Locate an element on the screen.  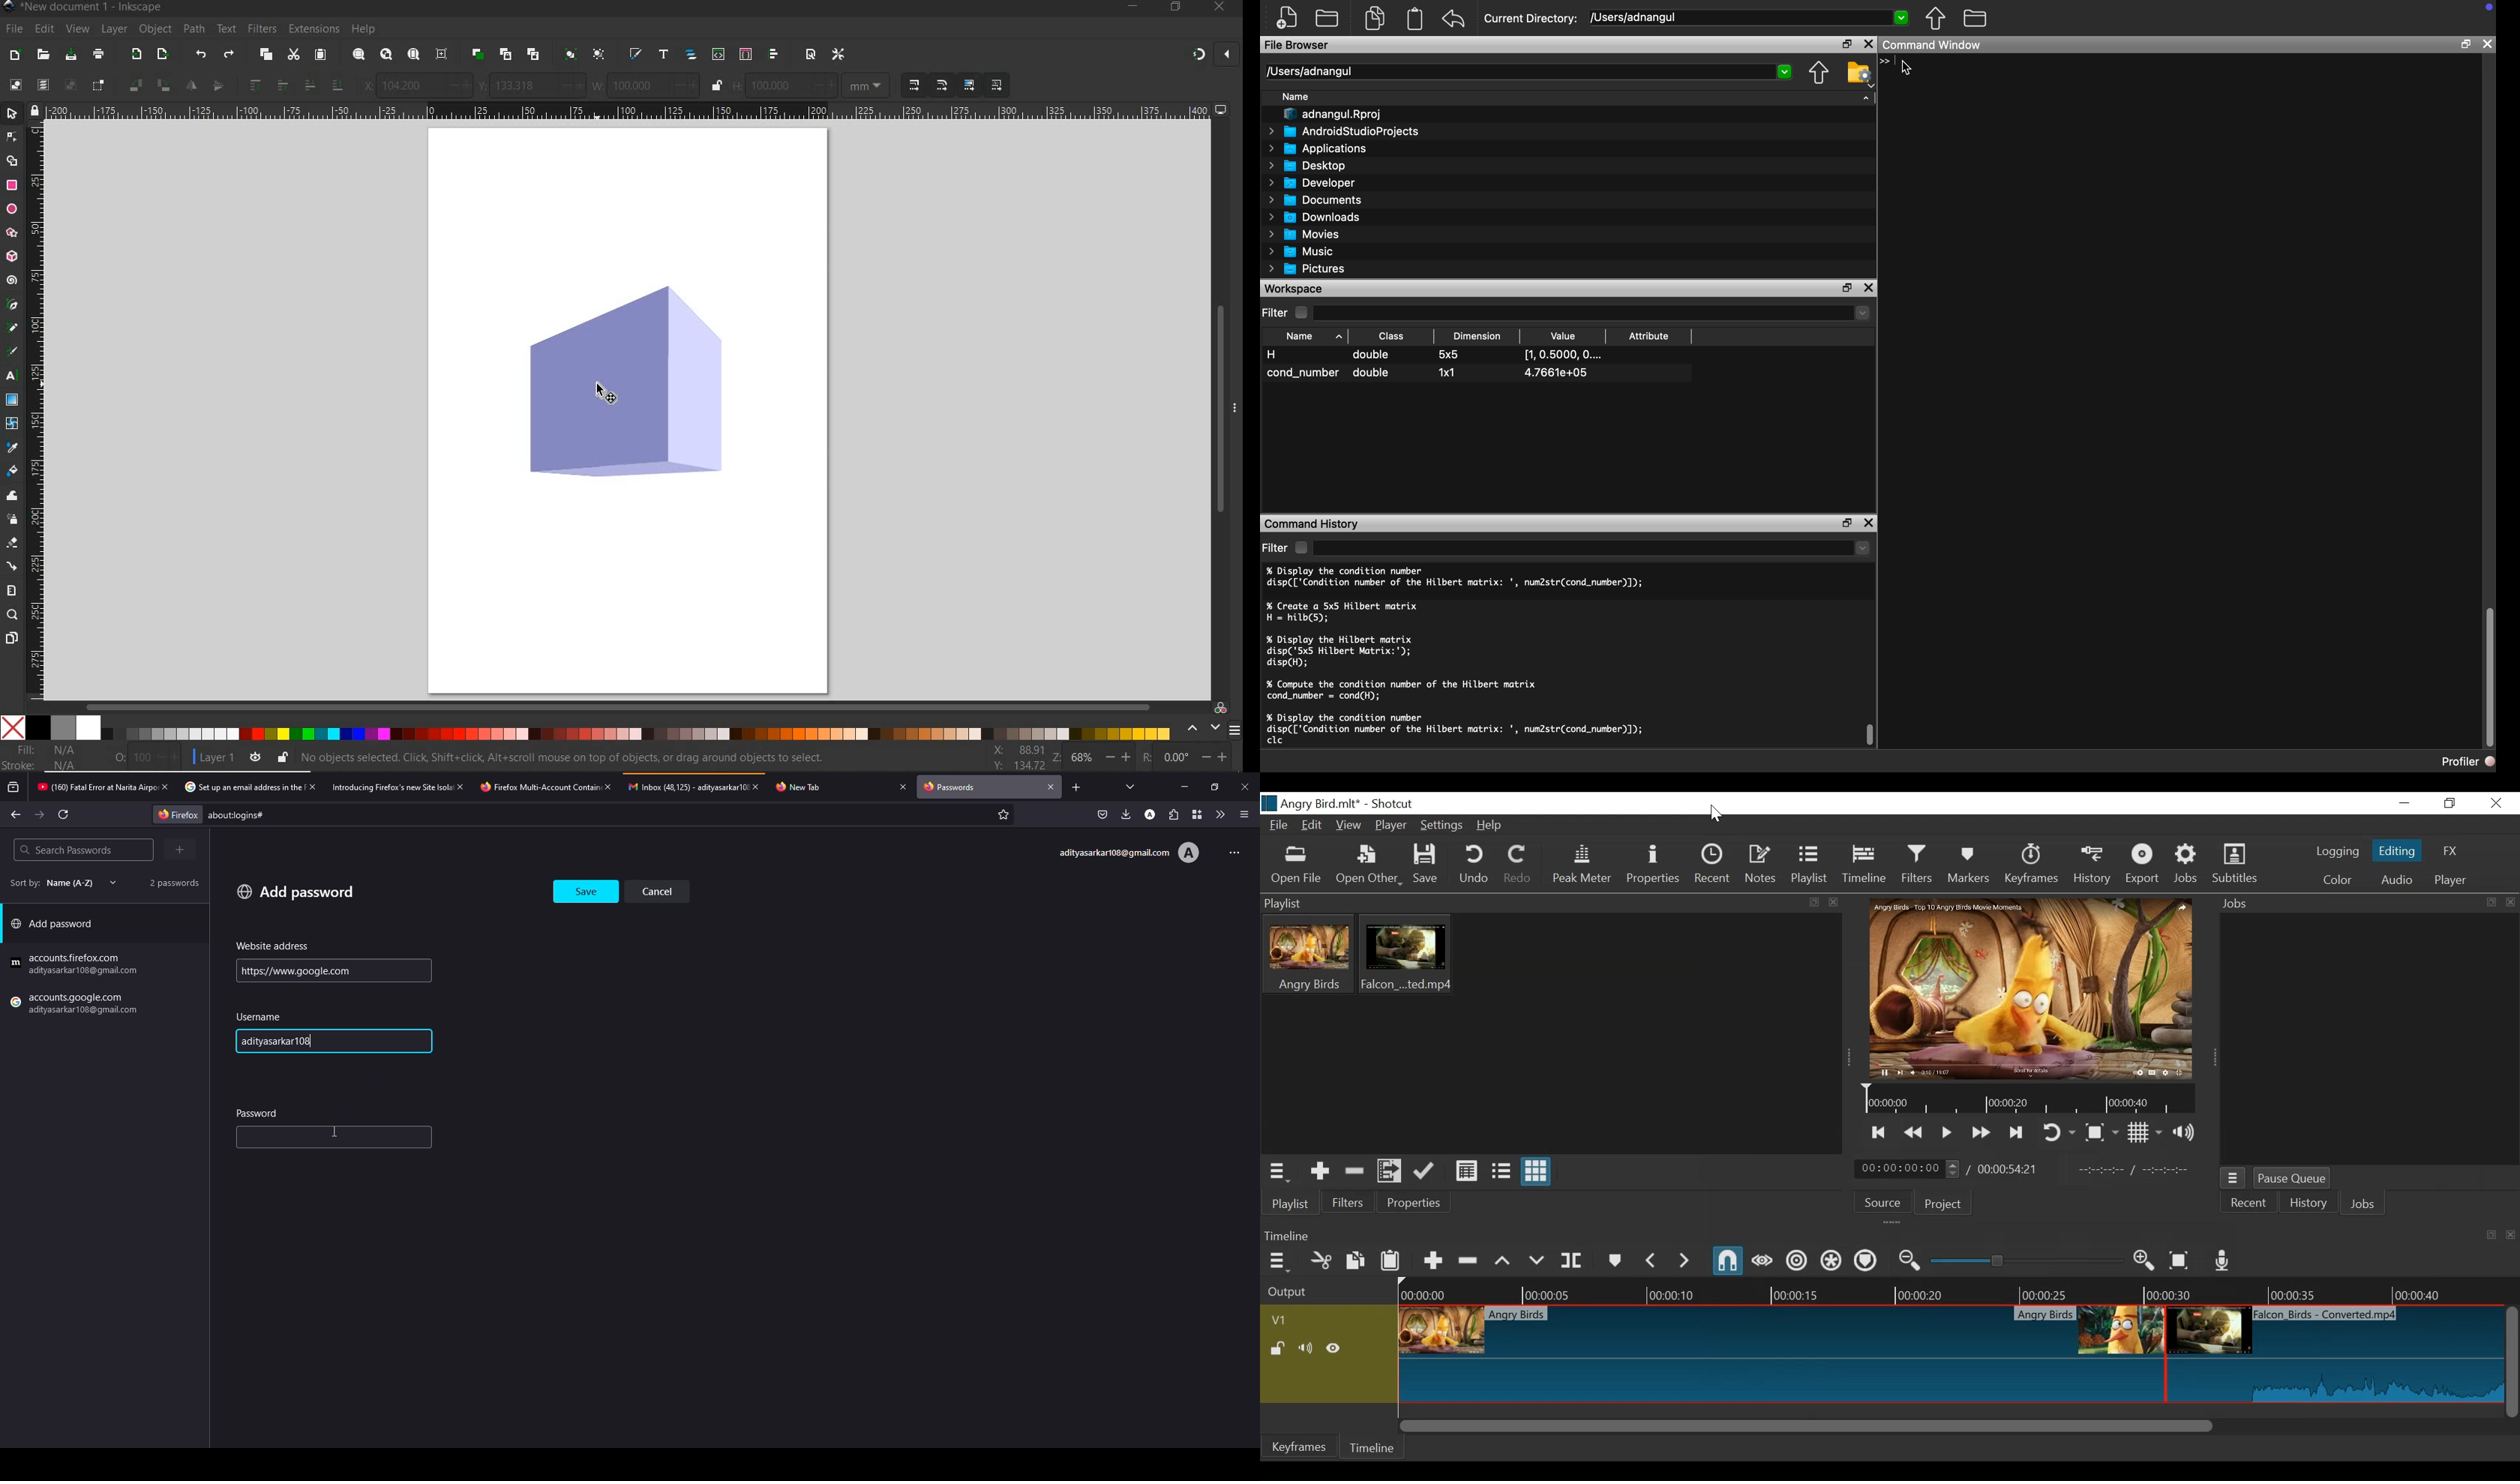
MEASUREMENTS is located at coordinates (866, 85).